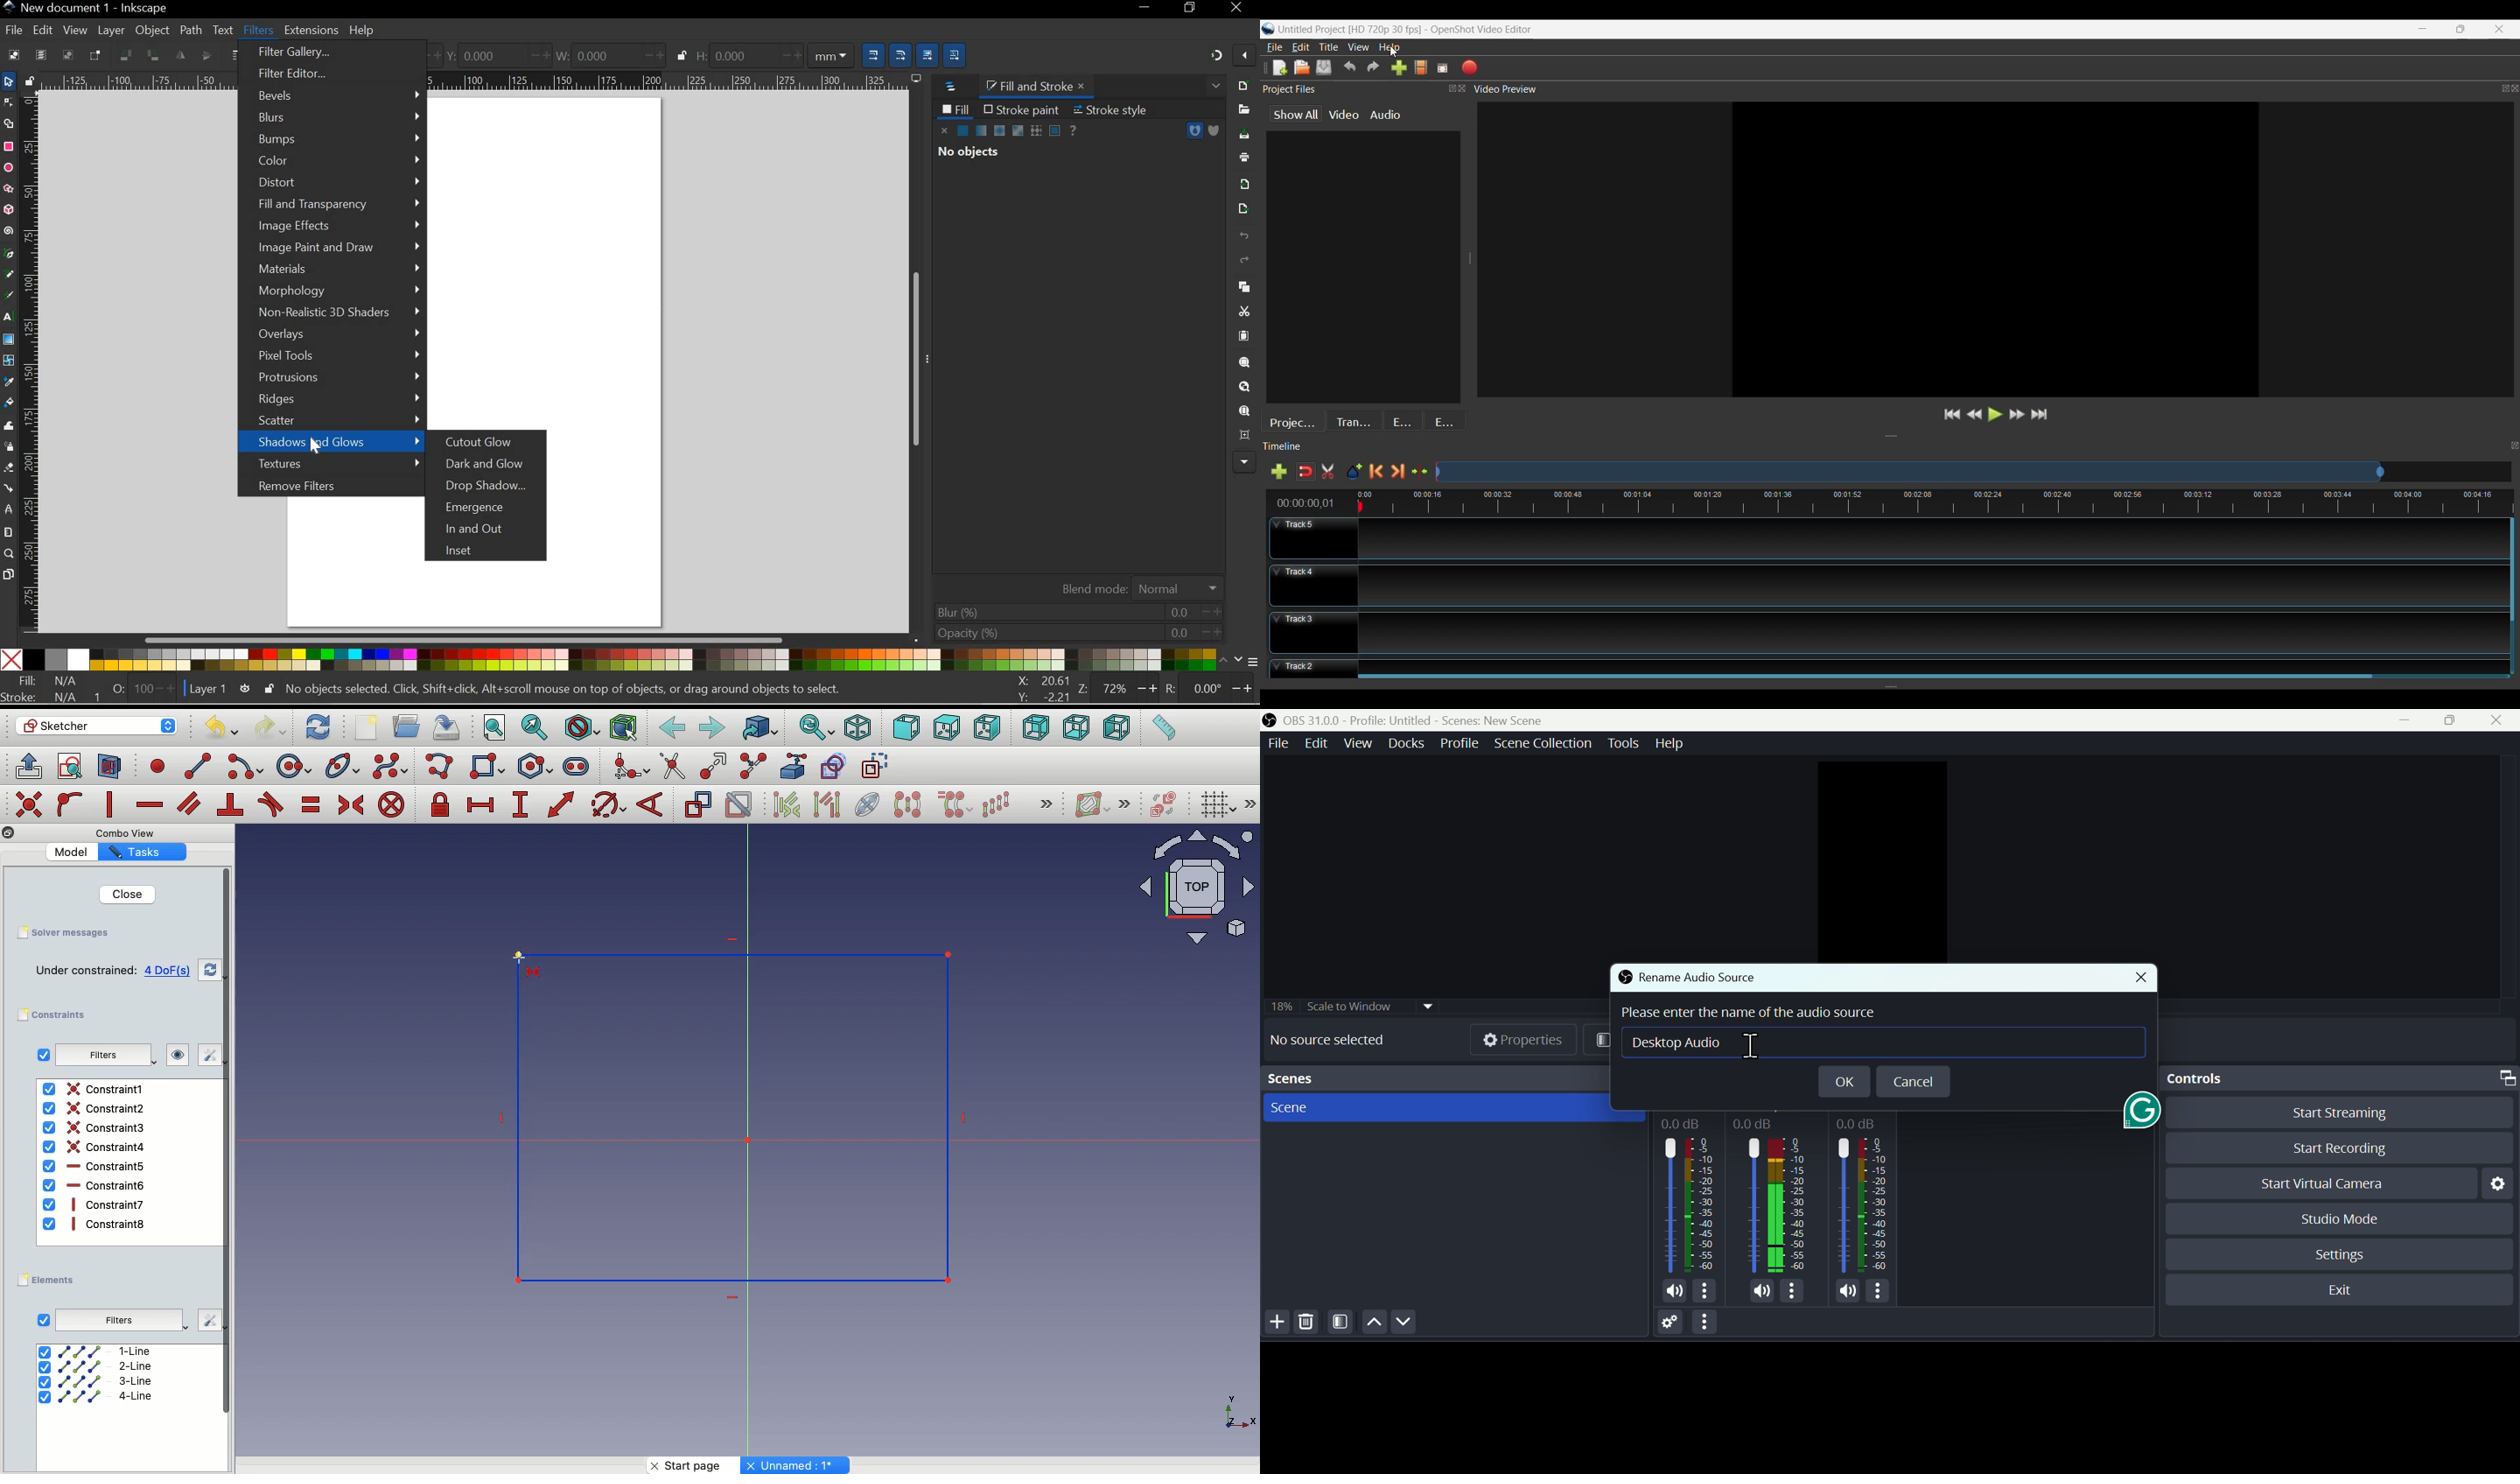 The image size is (2520, 1484). Describe the element at coordinates (1349, 68) in the screenshot. I see `Undo` at that location.